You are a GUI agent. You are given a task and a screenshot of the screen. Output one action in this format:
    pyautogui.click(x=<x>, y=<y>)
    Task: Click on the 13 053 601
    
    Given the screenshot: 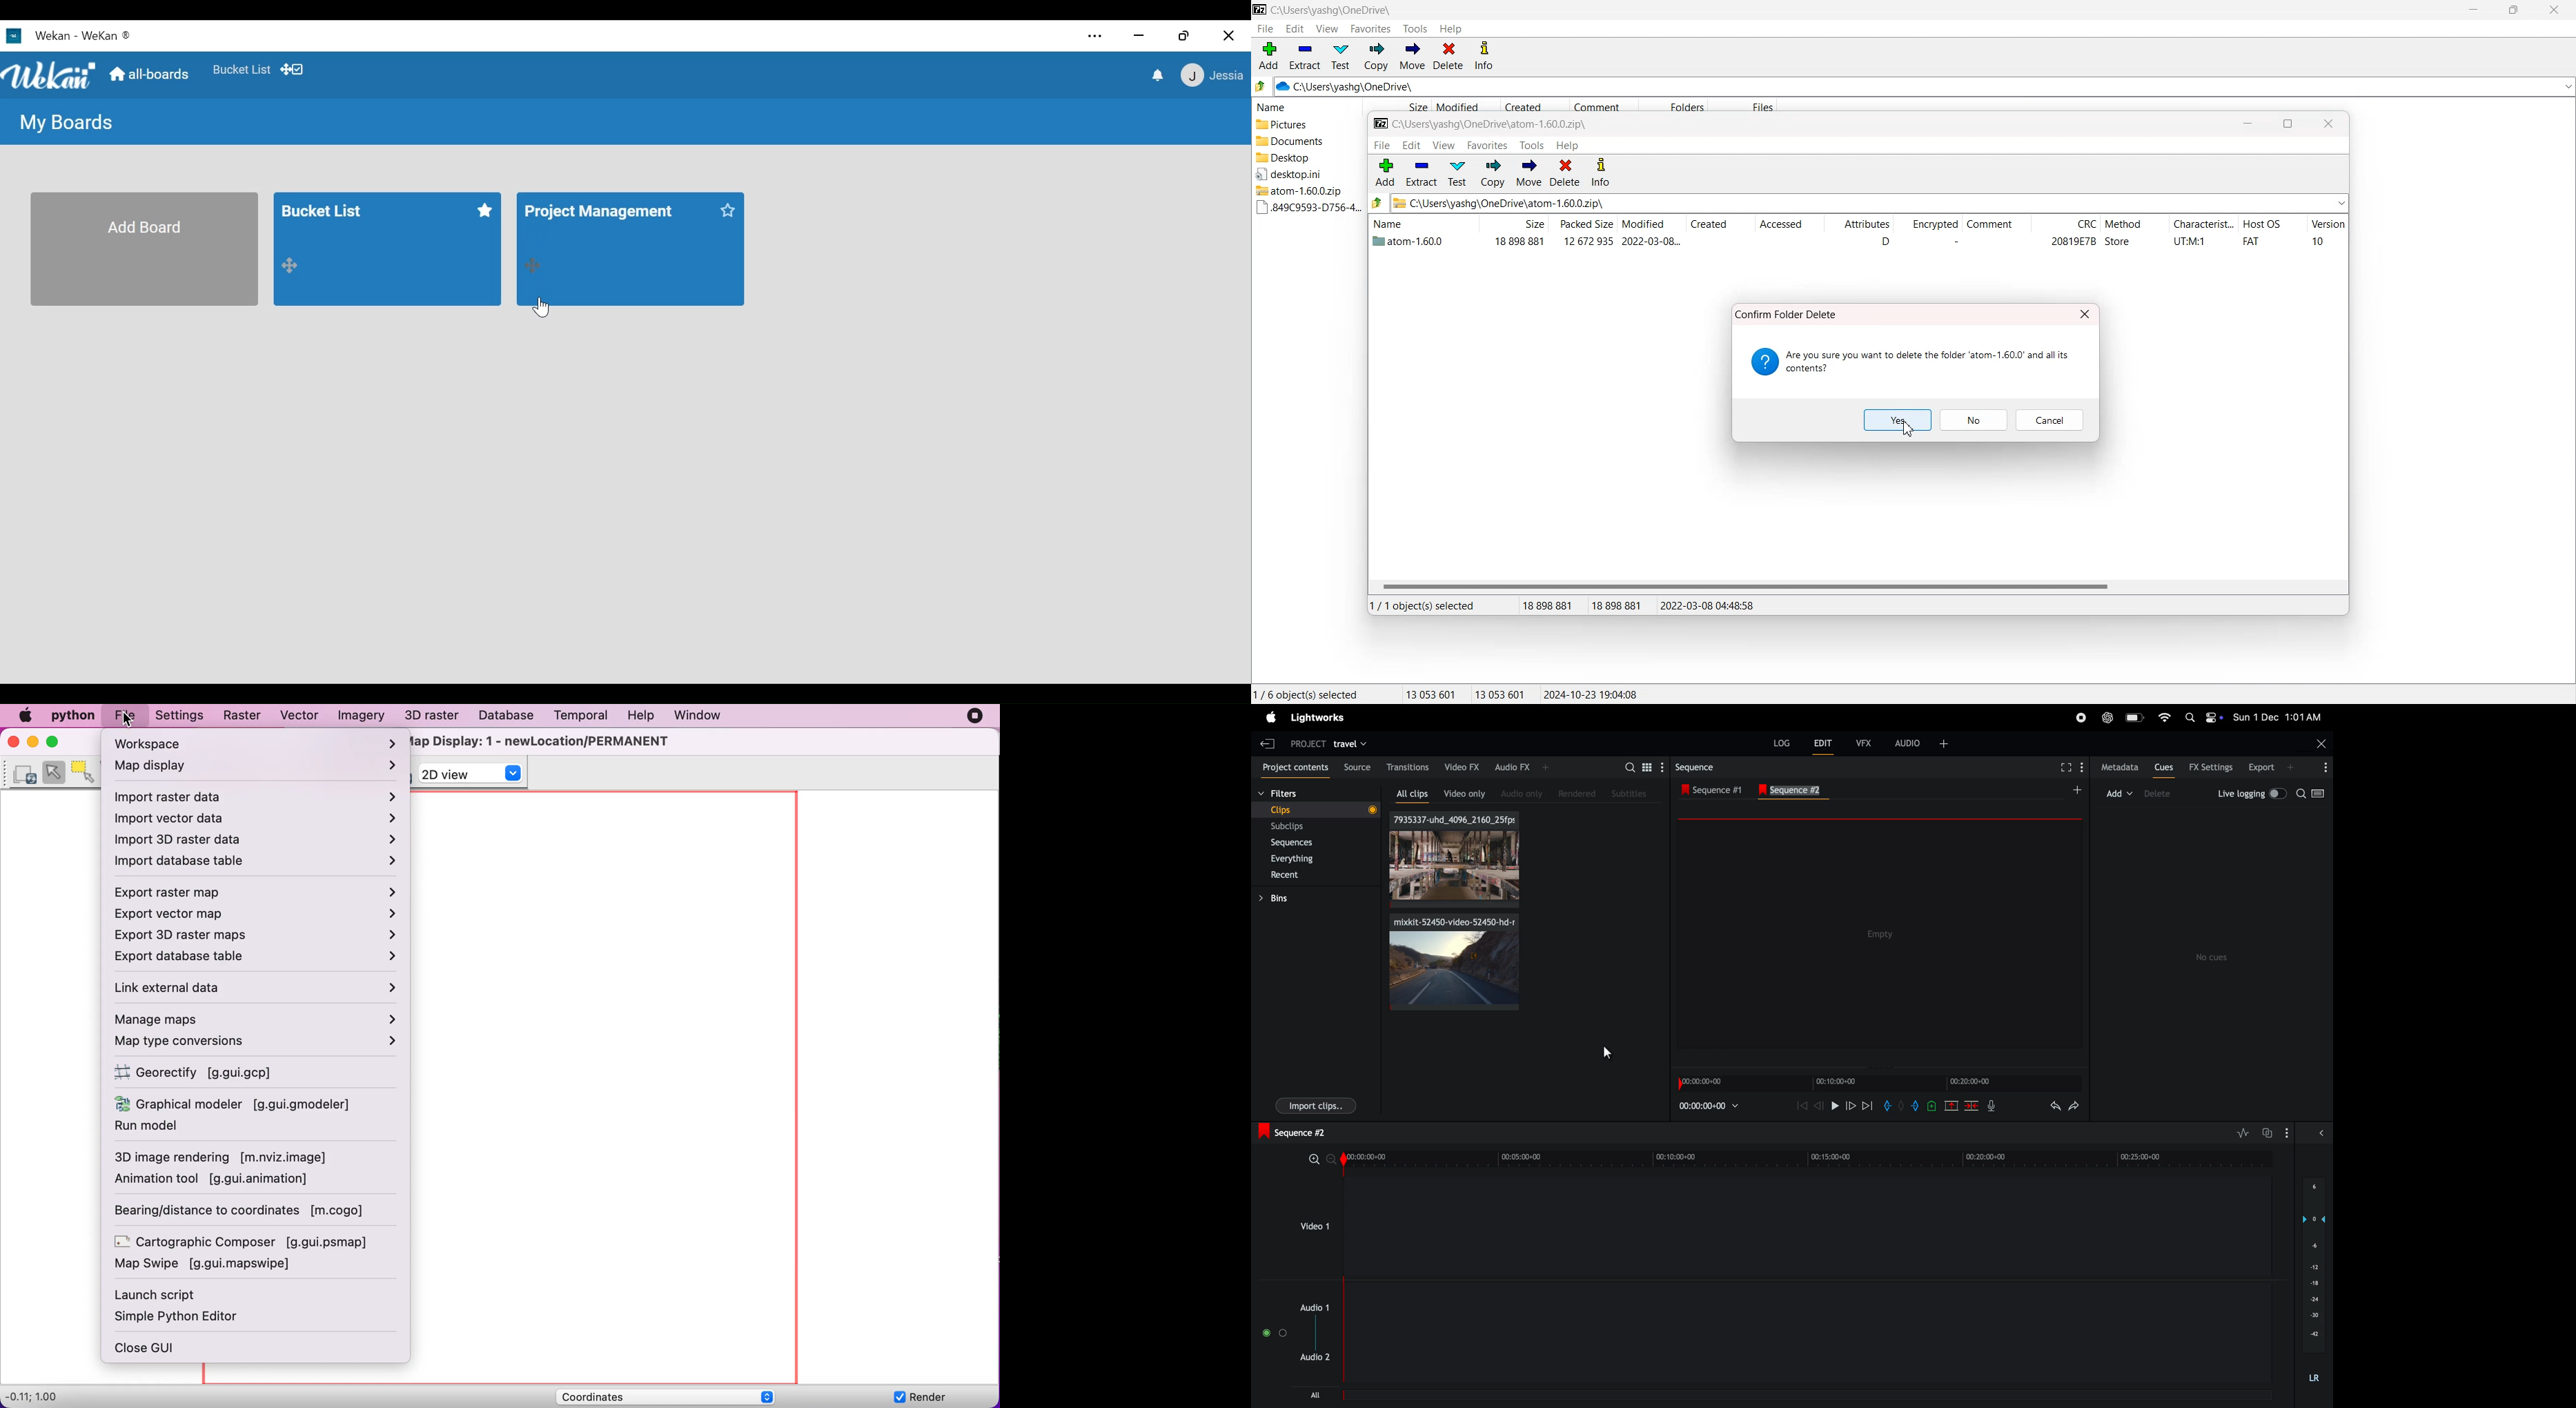 What is the action you would take?
    pyautogui.click(x=1431, y=694)
    